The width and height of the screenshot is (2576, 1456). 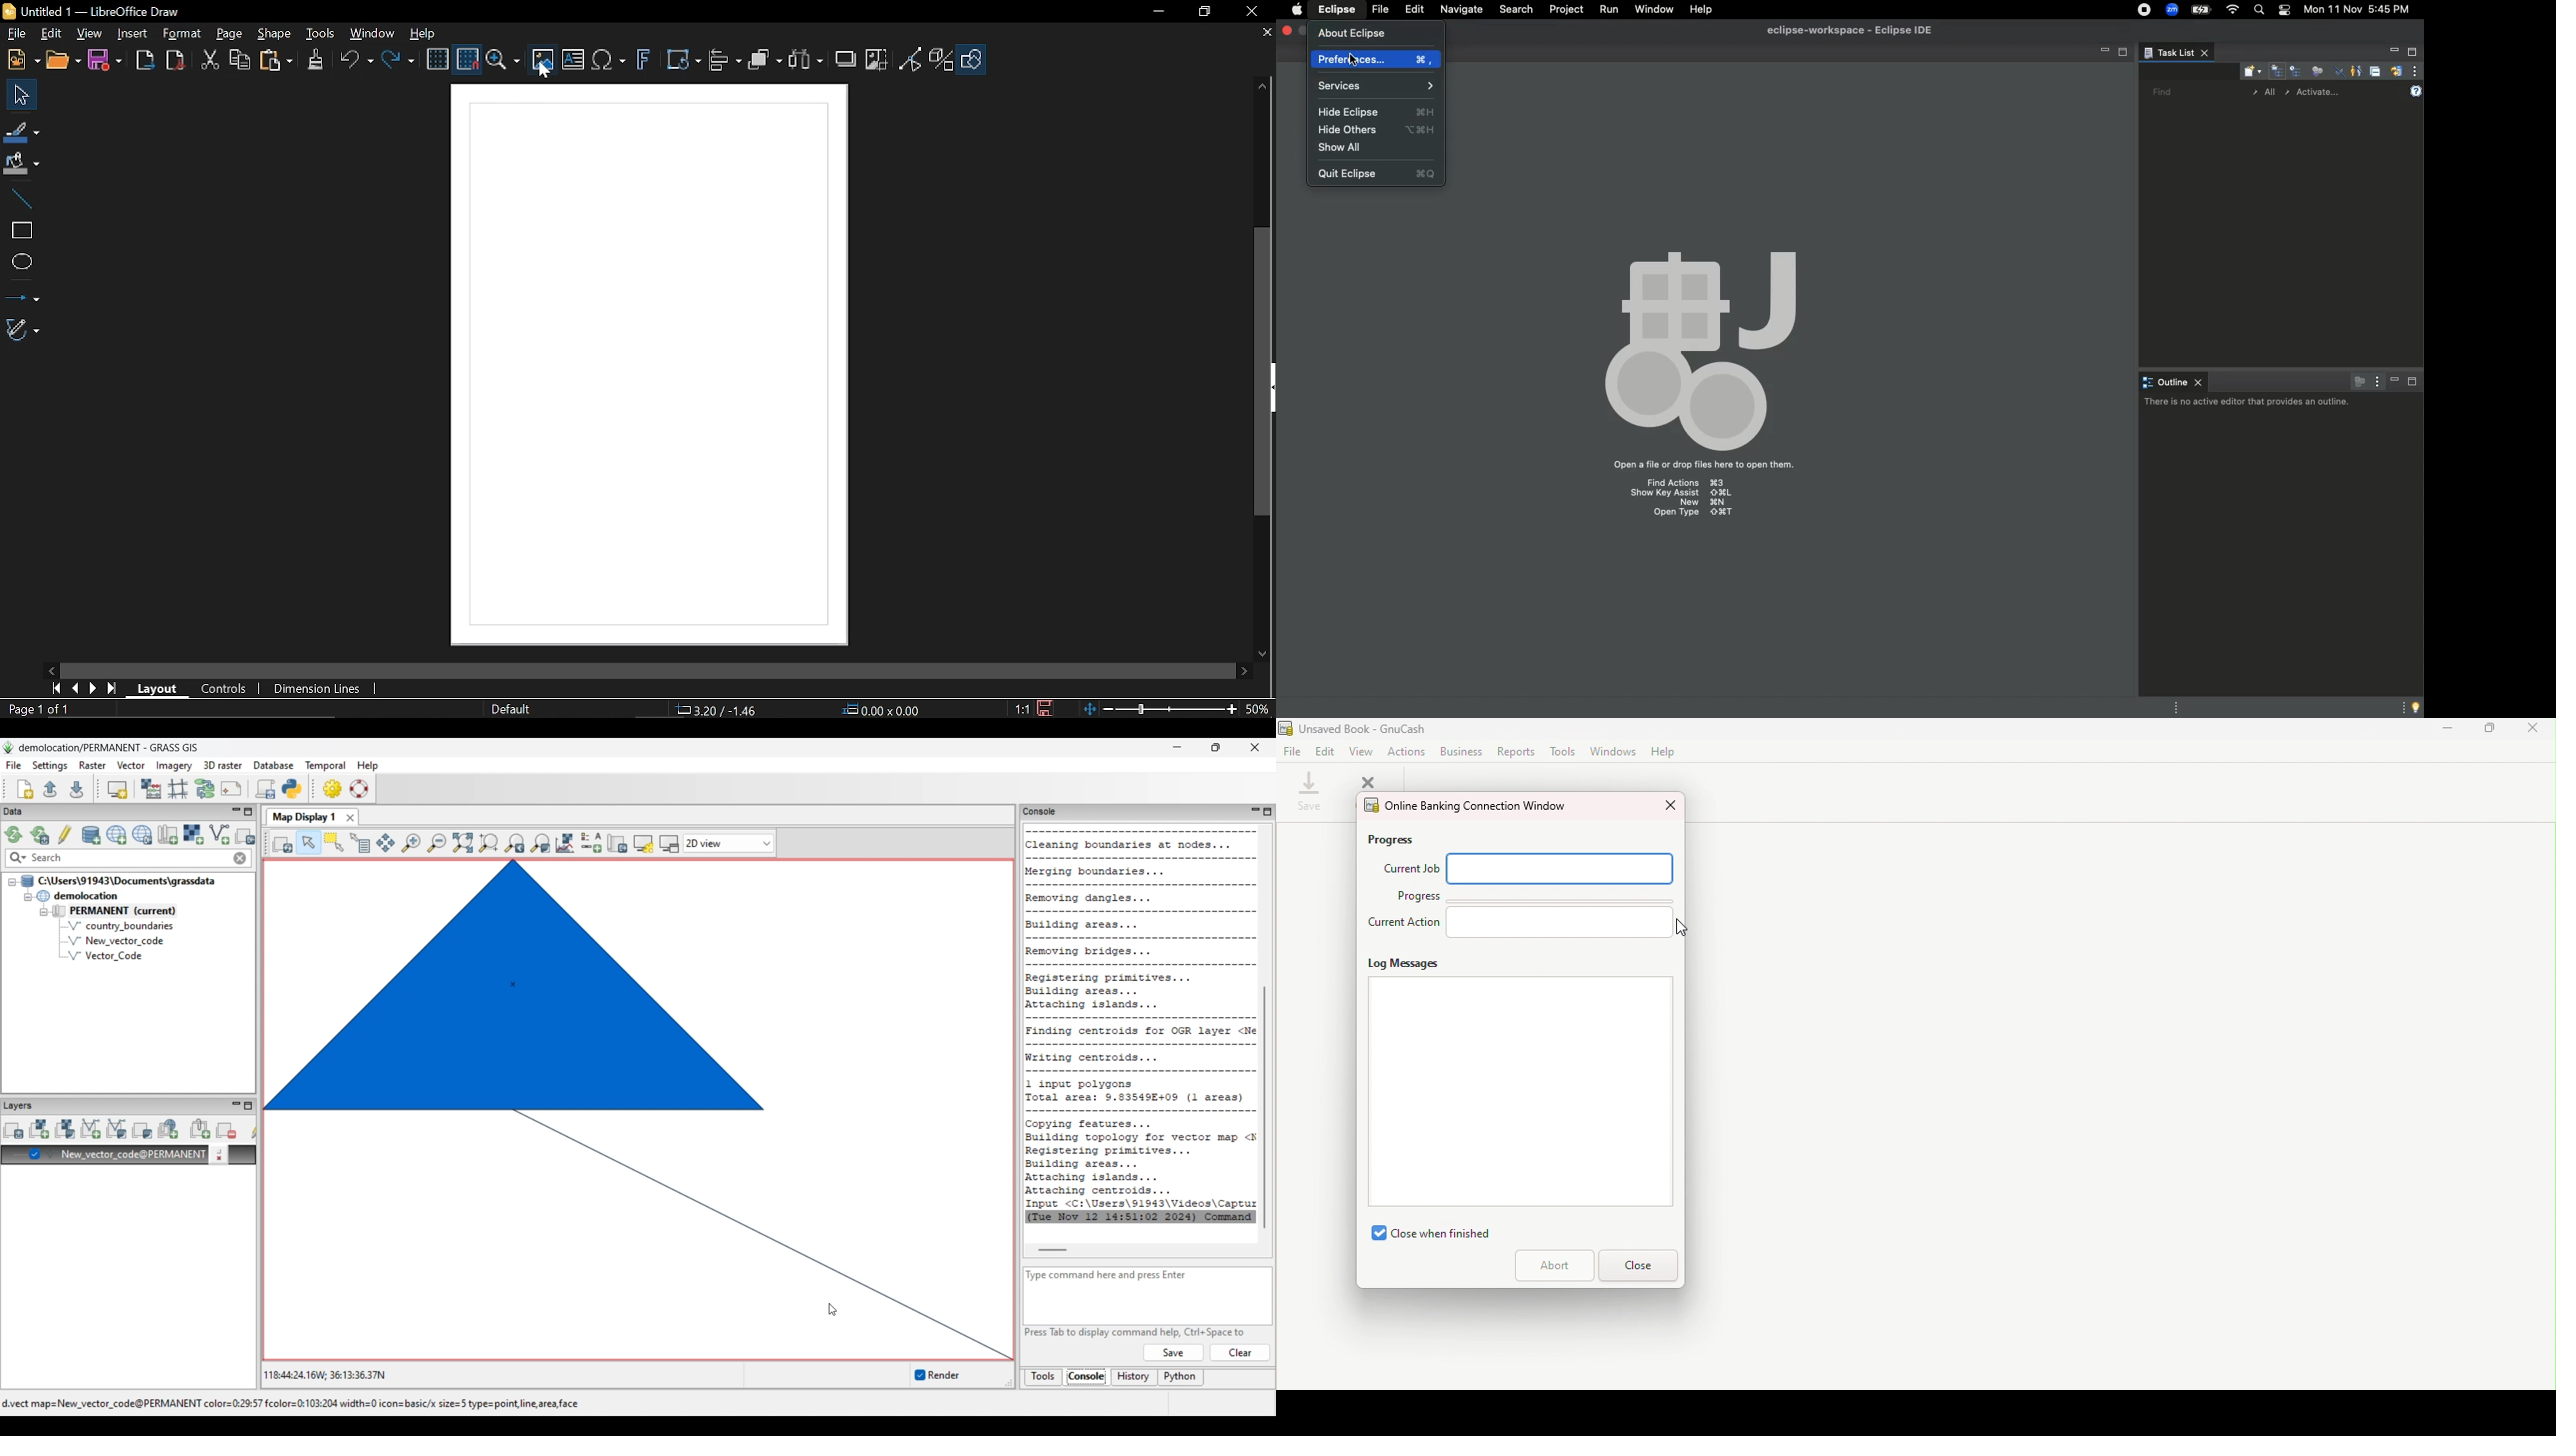 What do you see at coordinates (641, 667) in the screenshot?
I see `horizontal slider` at bounding box center [641, 667].